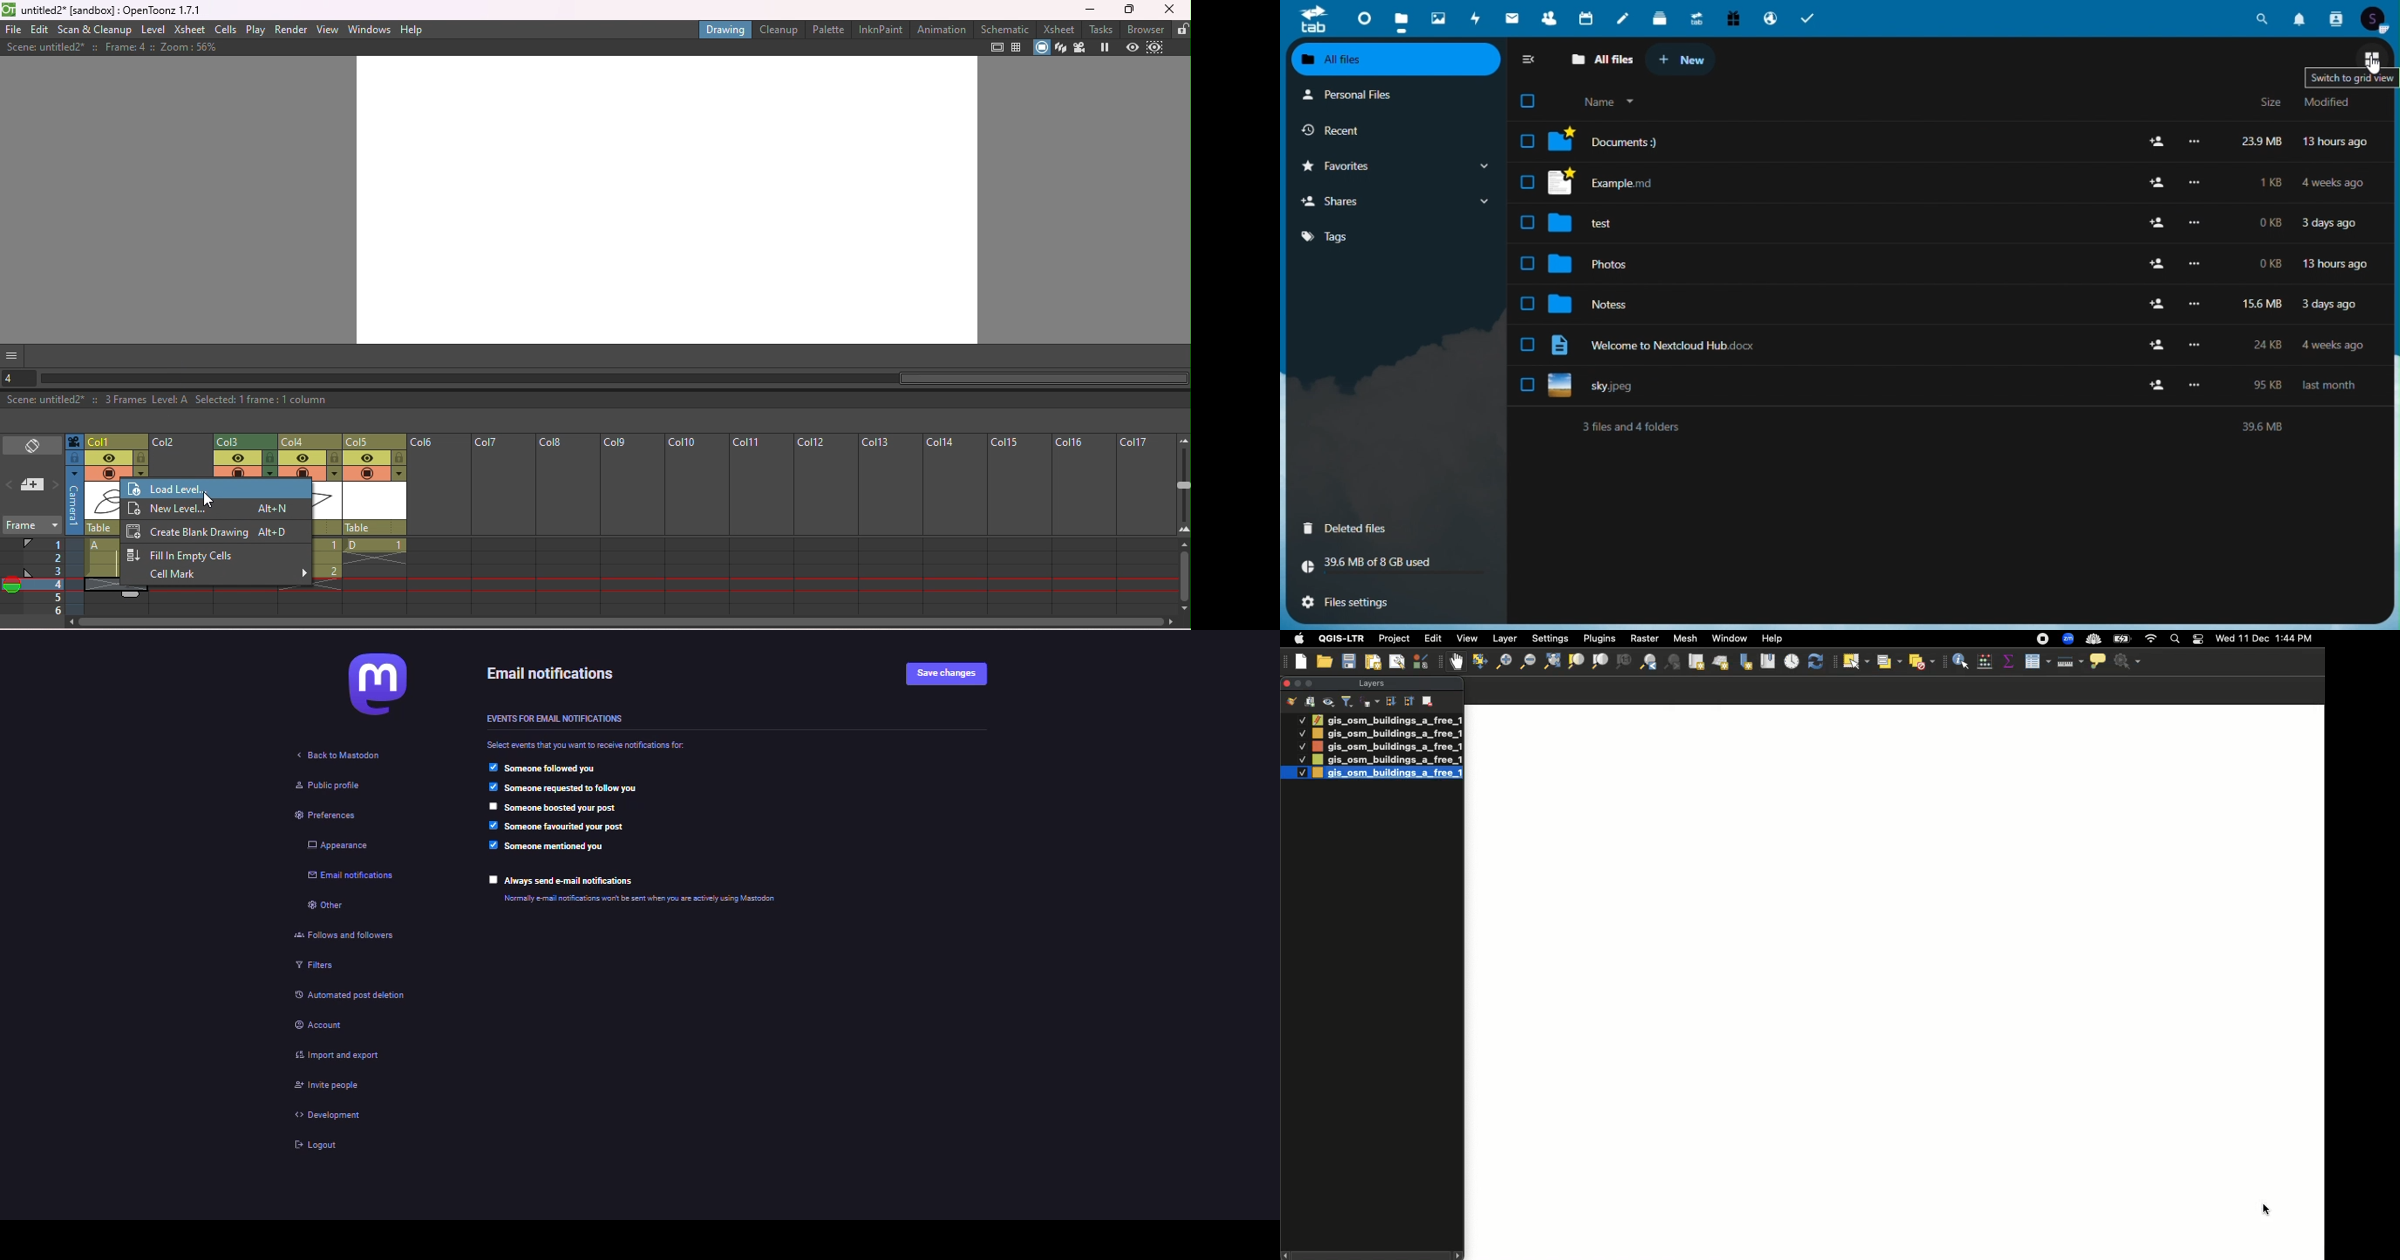 The height and width of the screenshot is (1260, 2408). What do you see at coordinates (1310, 701) in the screenshot?
I see `Add group` at bounding box center [1310, 701].